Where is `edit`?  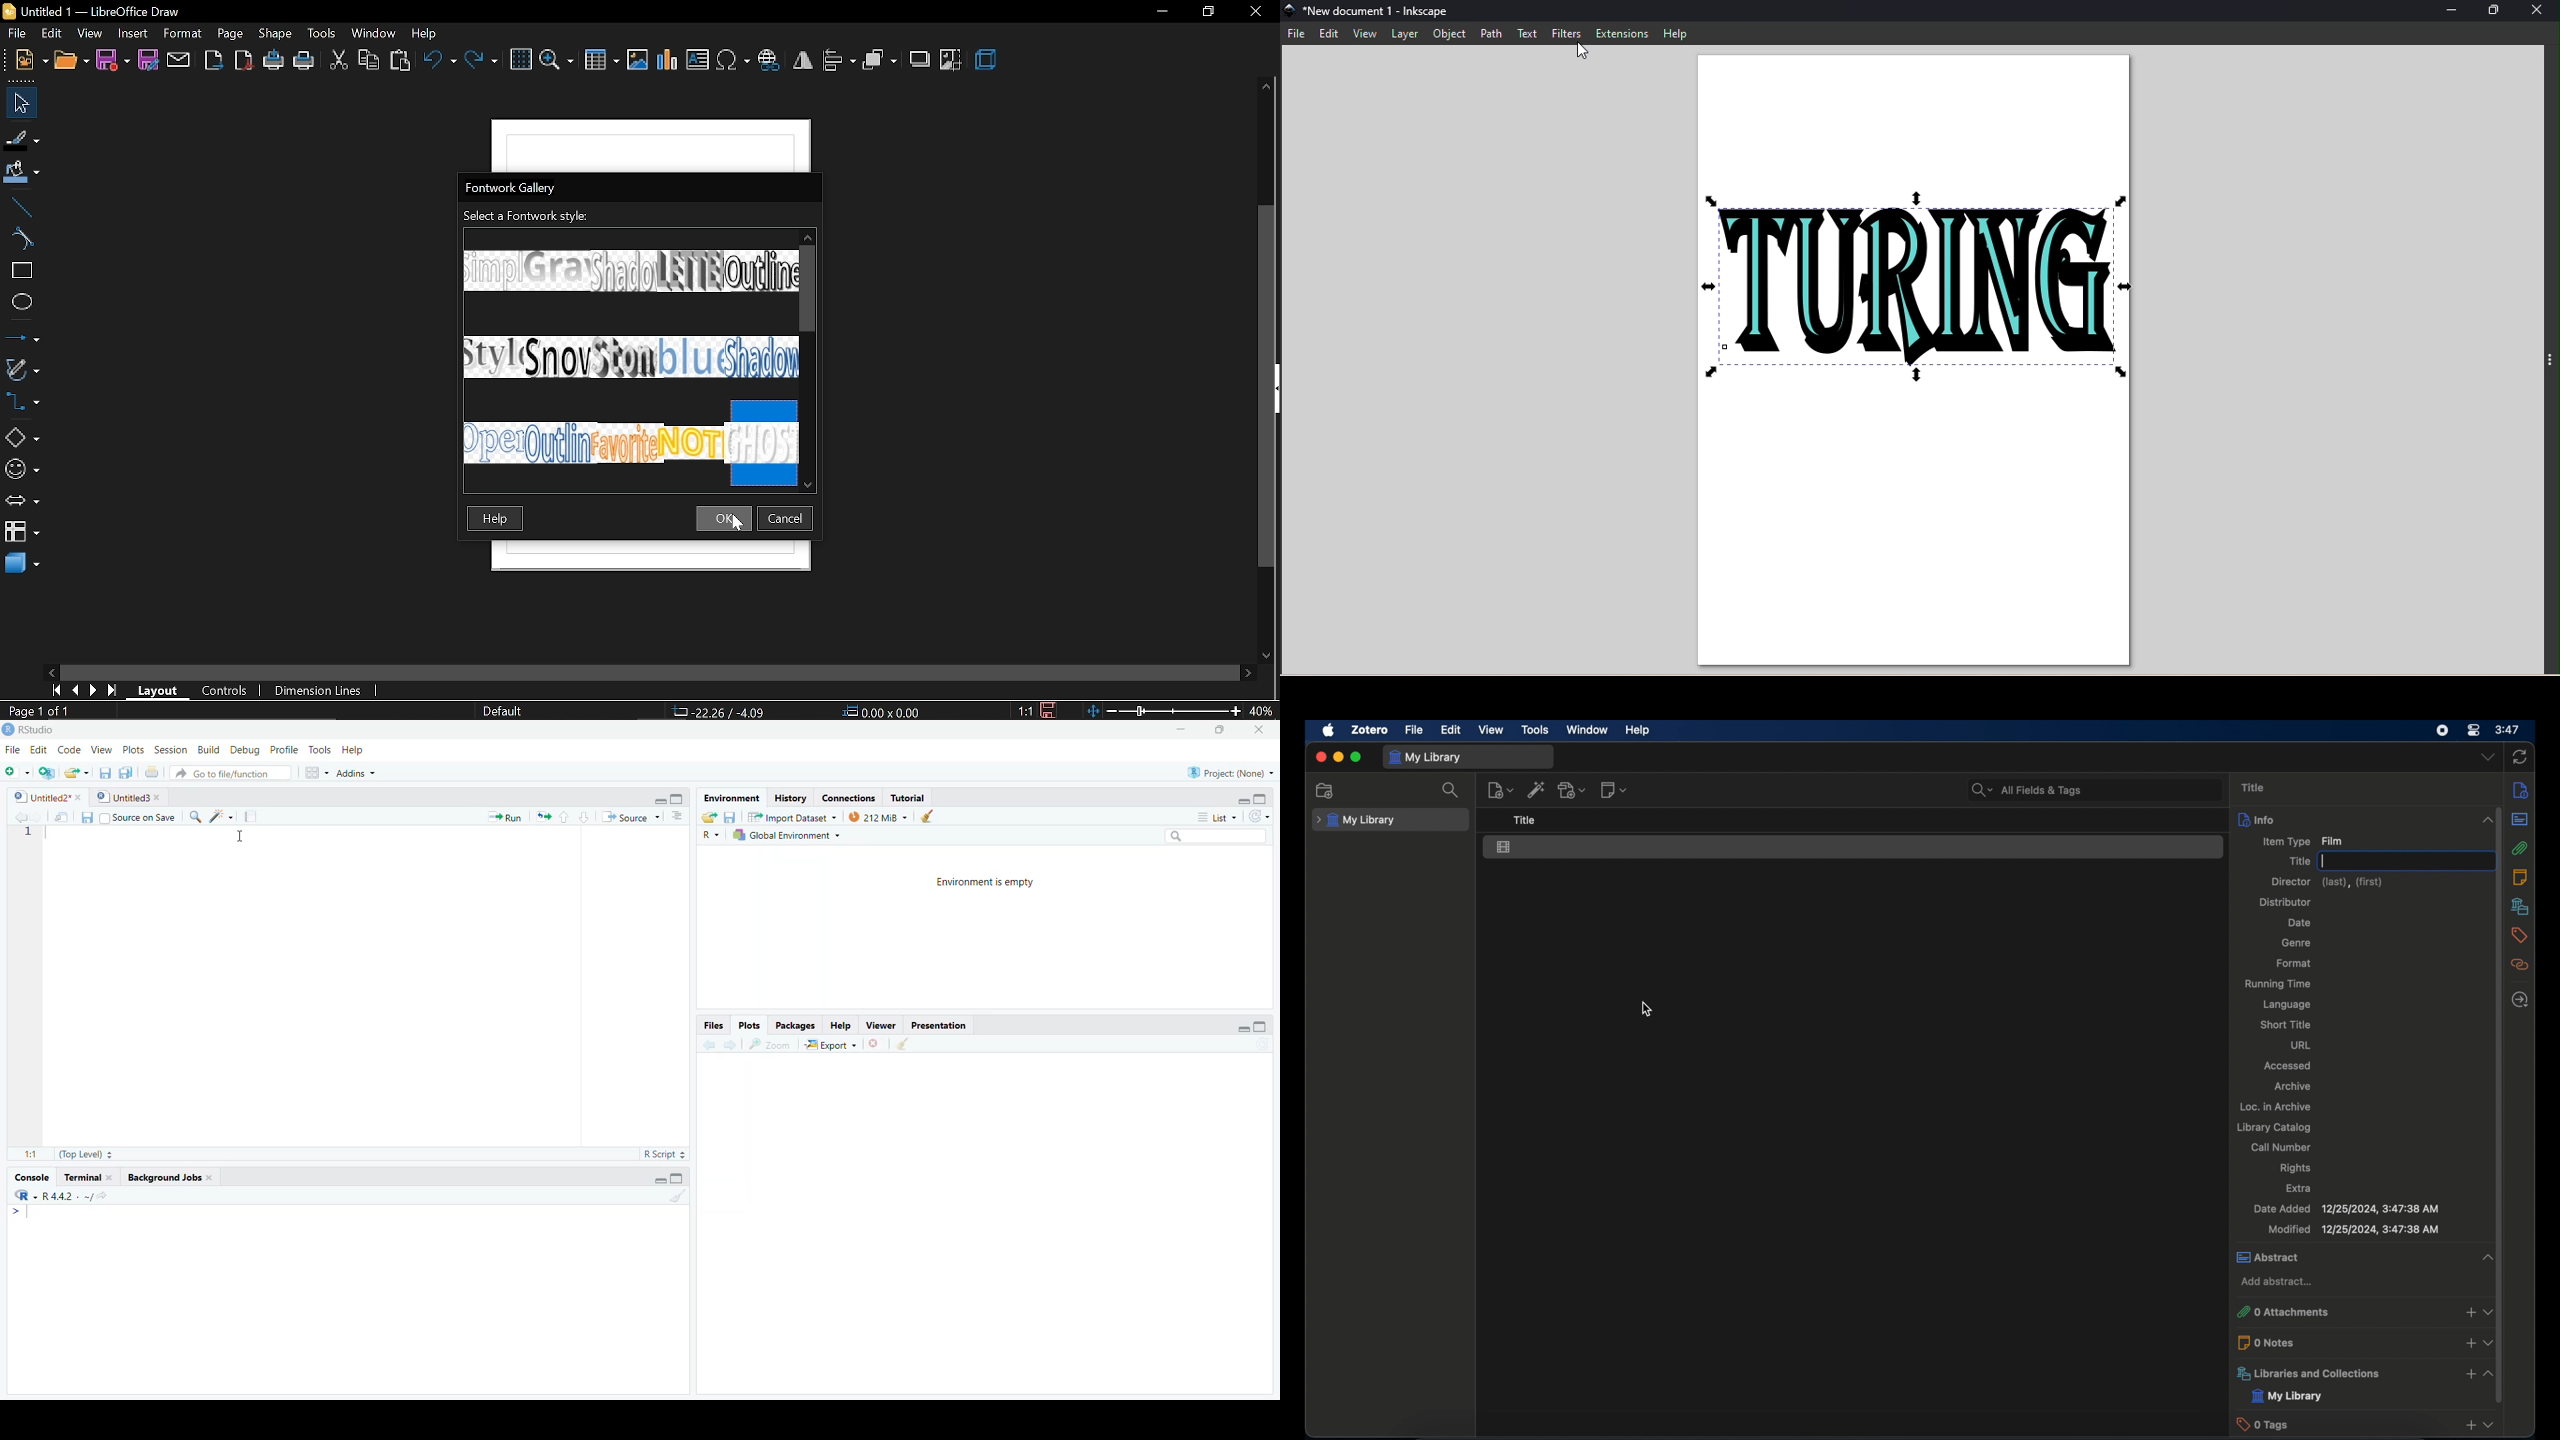
edit is located at coordinates (1453, 730).